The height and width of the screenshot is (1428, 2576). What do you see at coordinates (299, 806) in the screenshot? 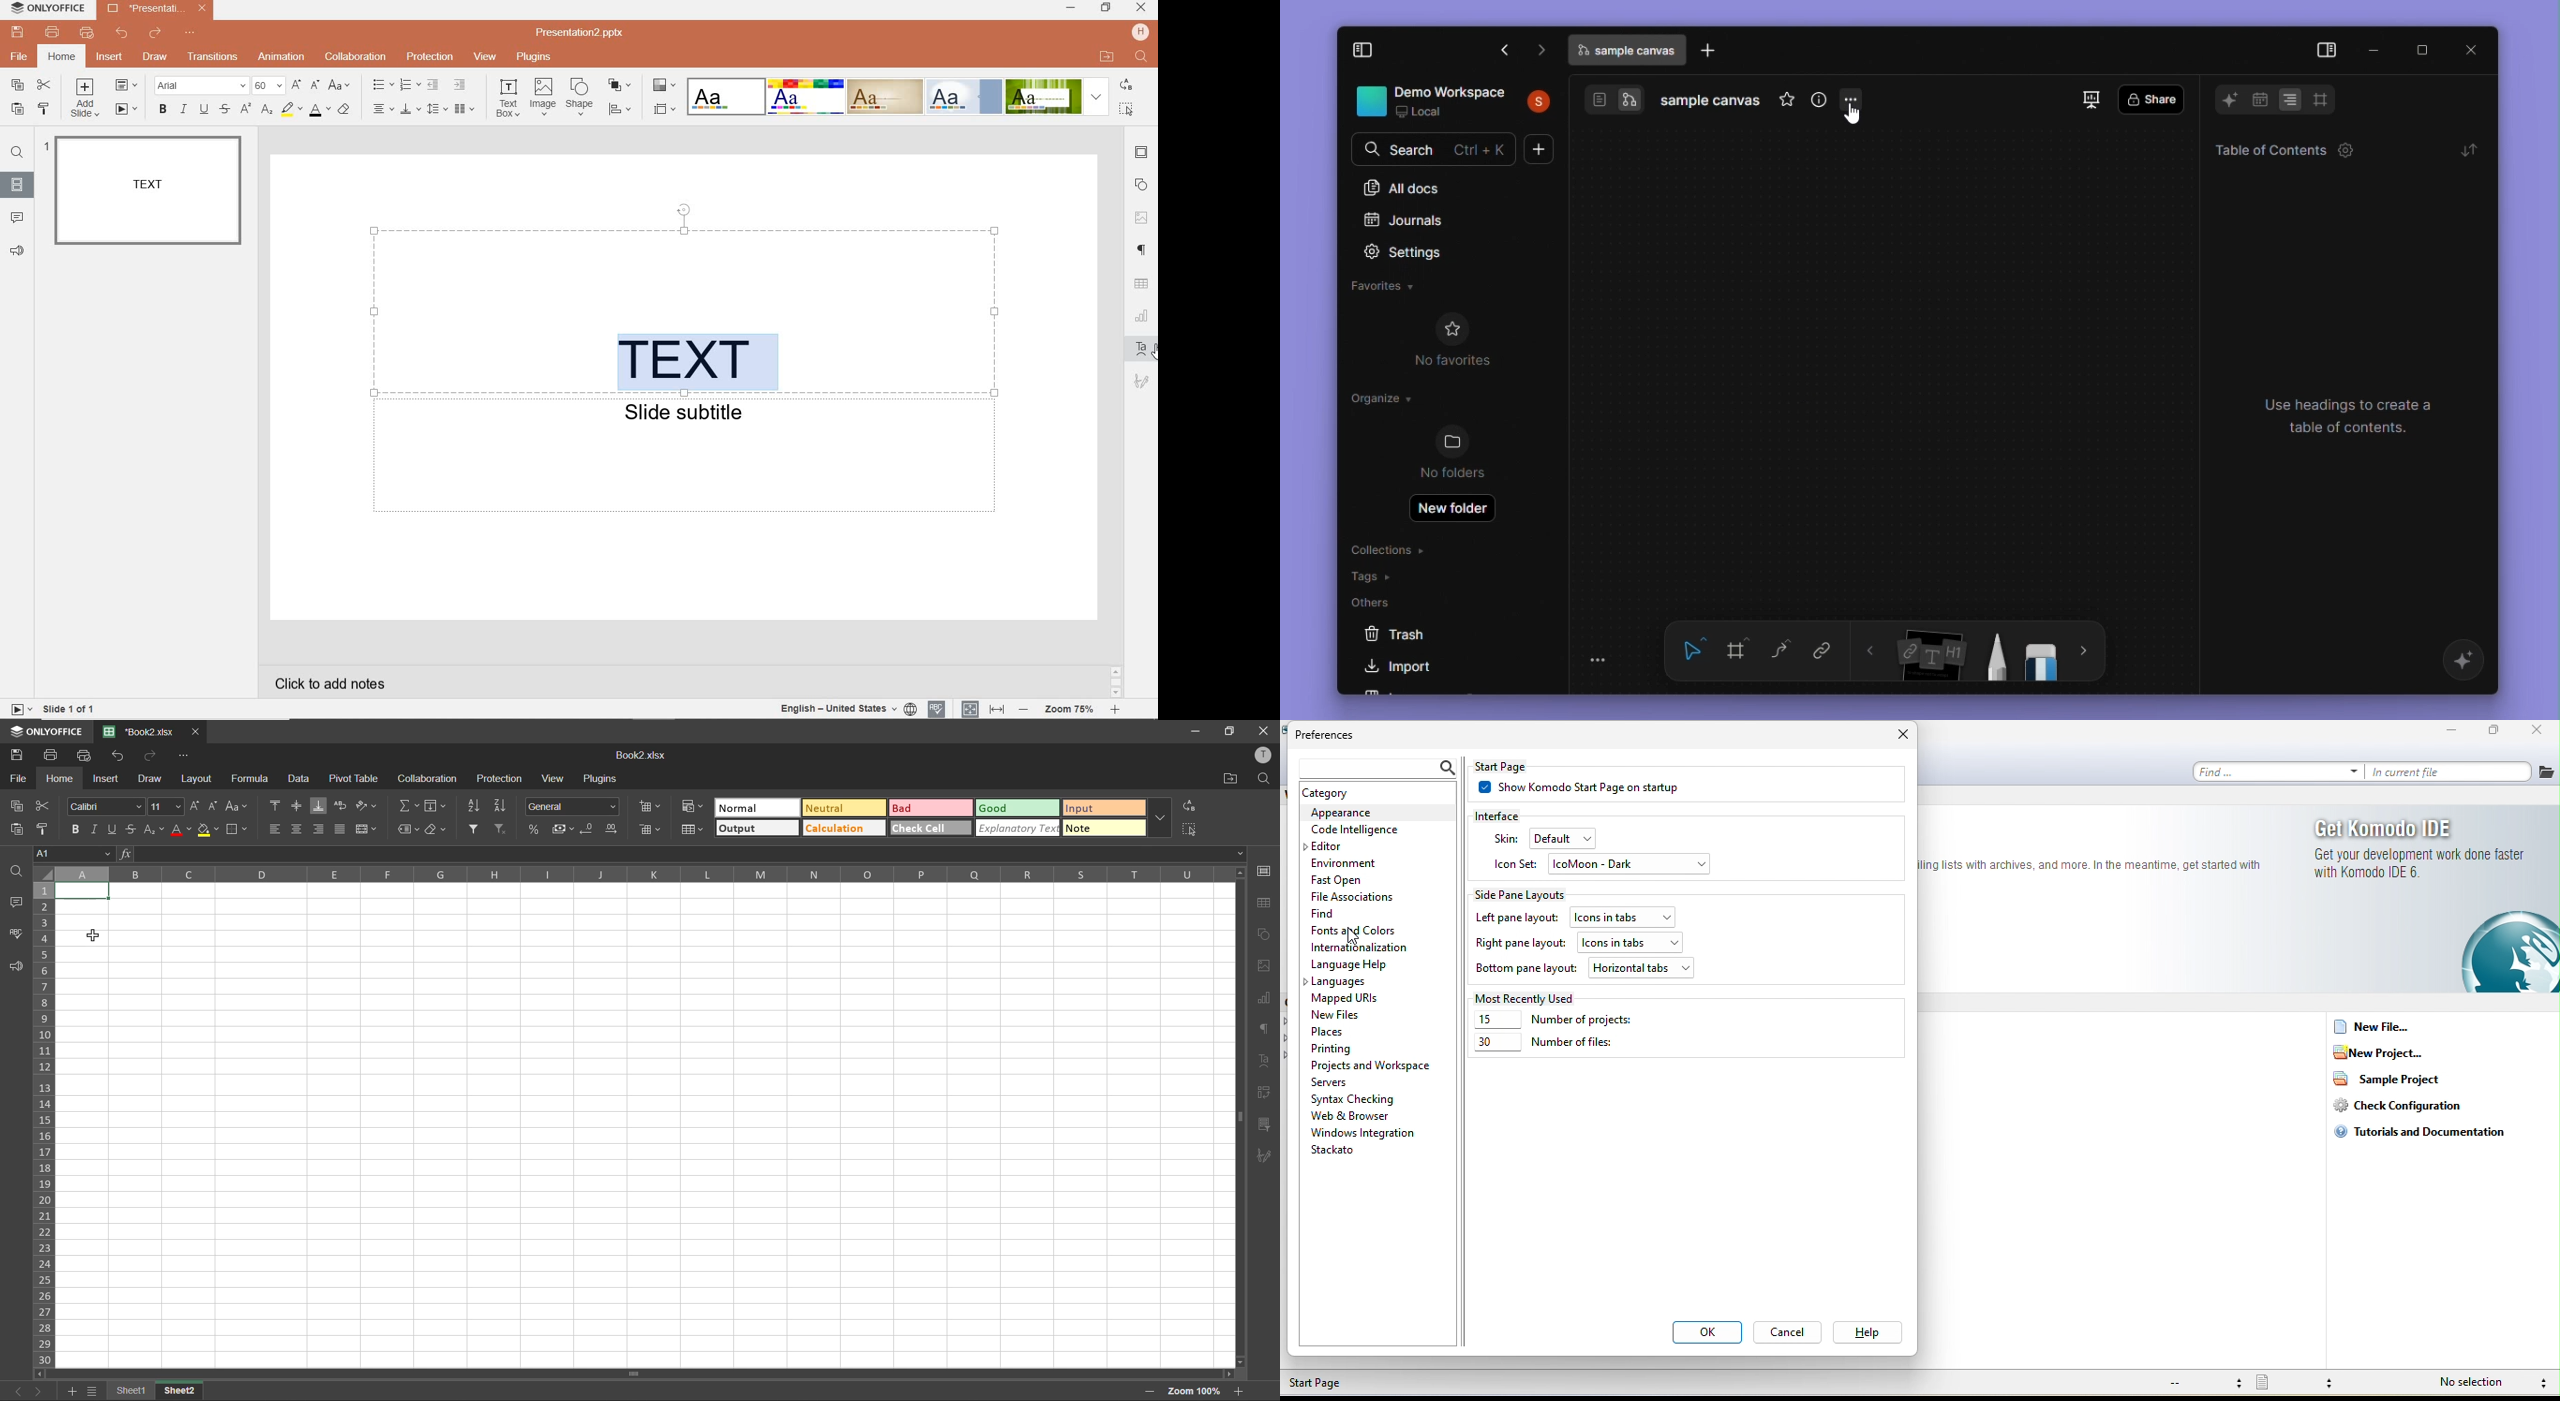
I see `align middle` at bounding box center [299, 806].